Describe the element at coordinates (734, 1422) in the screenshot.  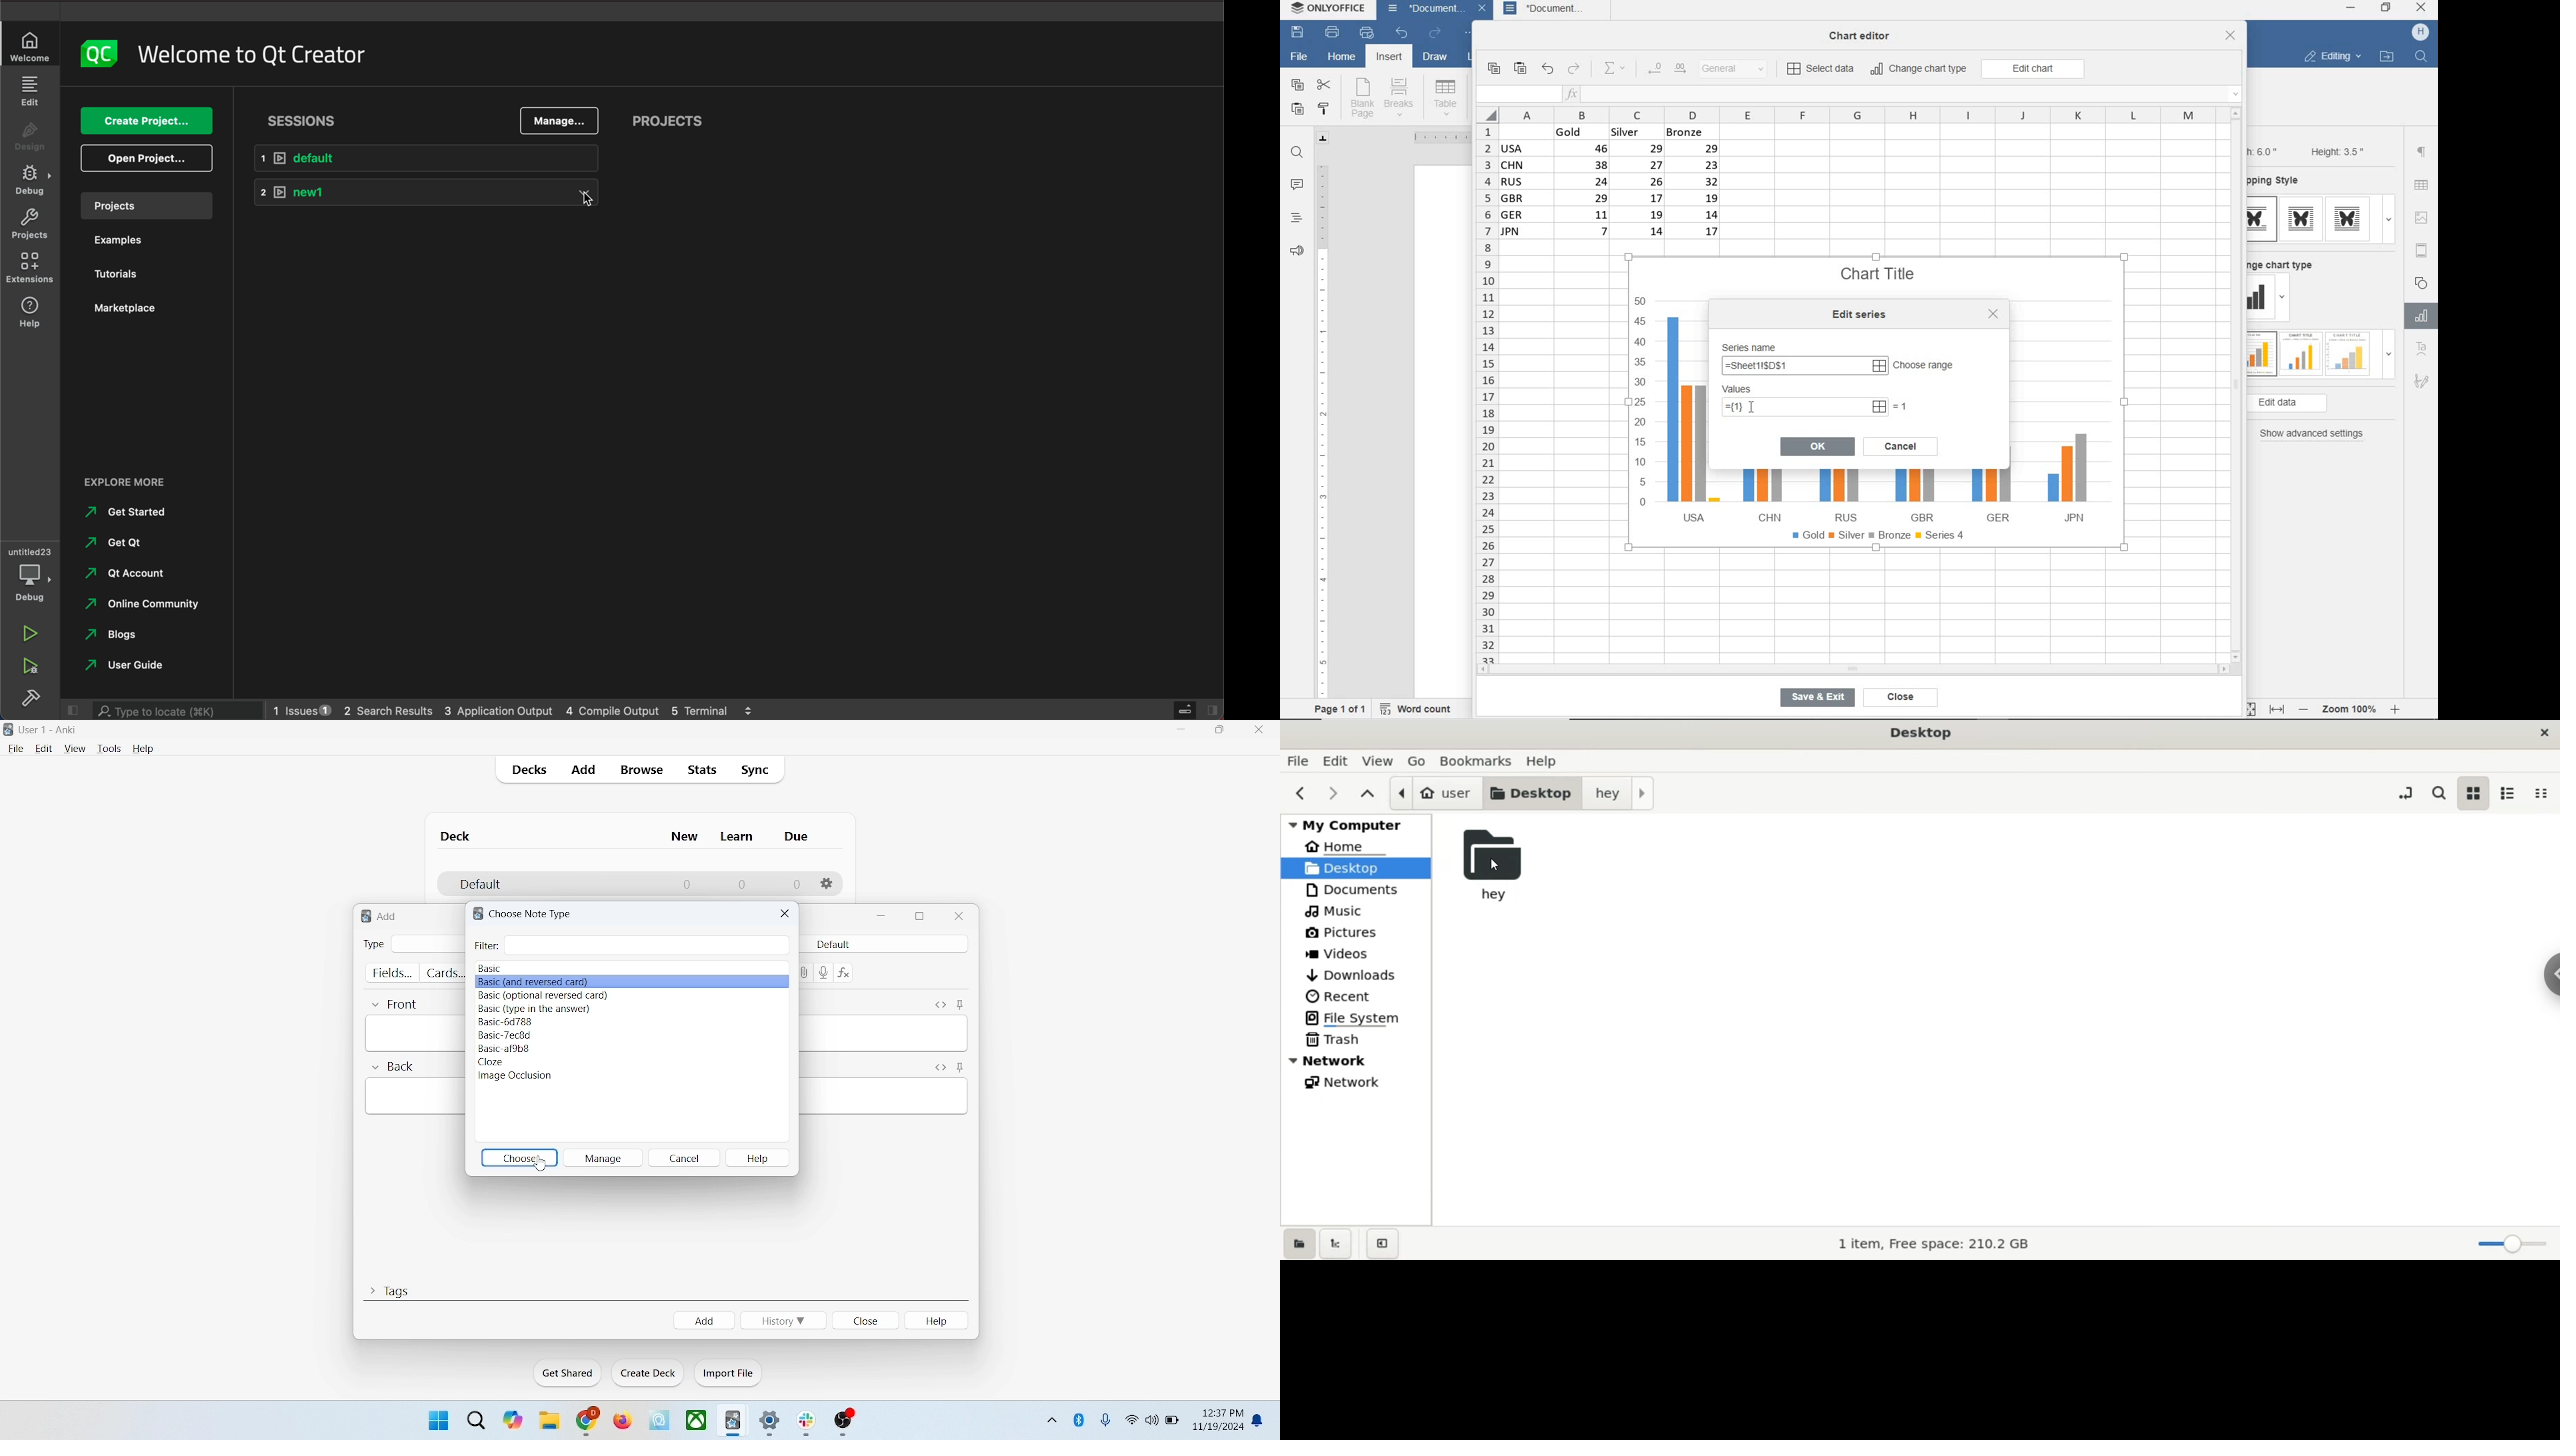
I see `icon` at that location.